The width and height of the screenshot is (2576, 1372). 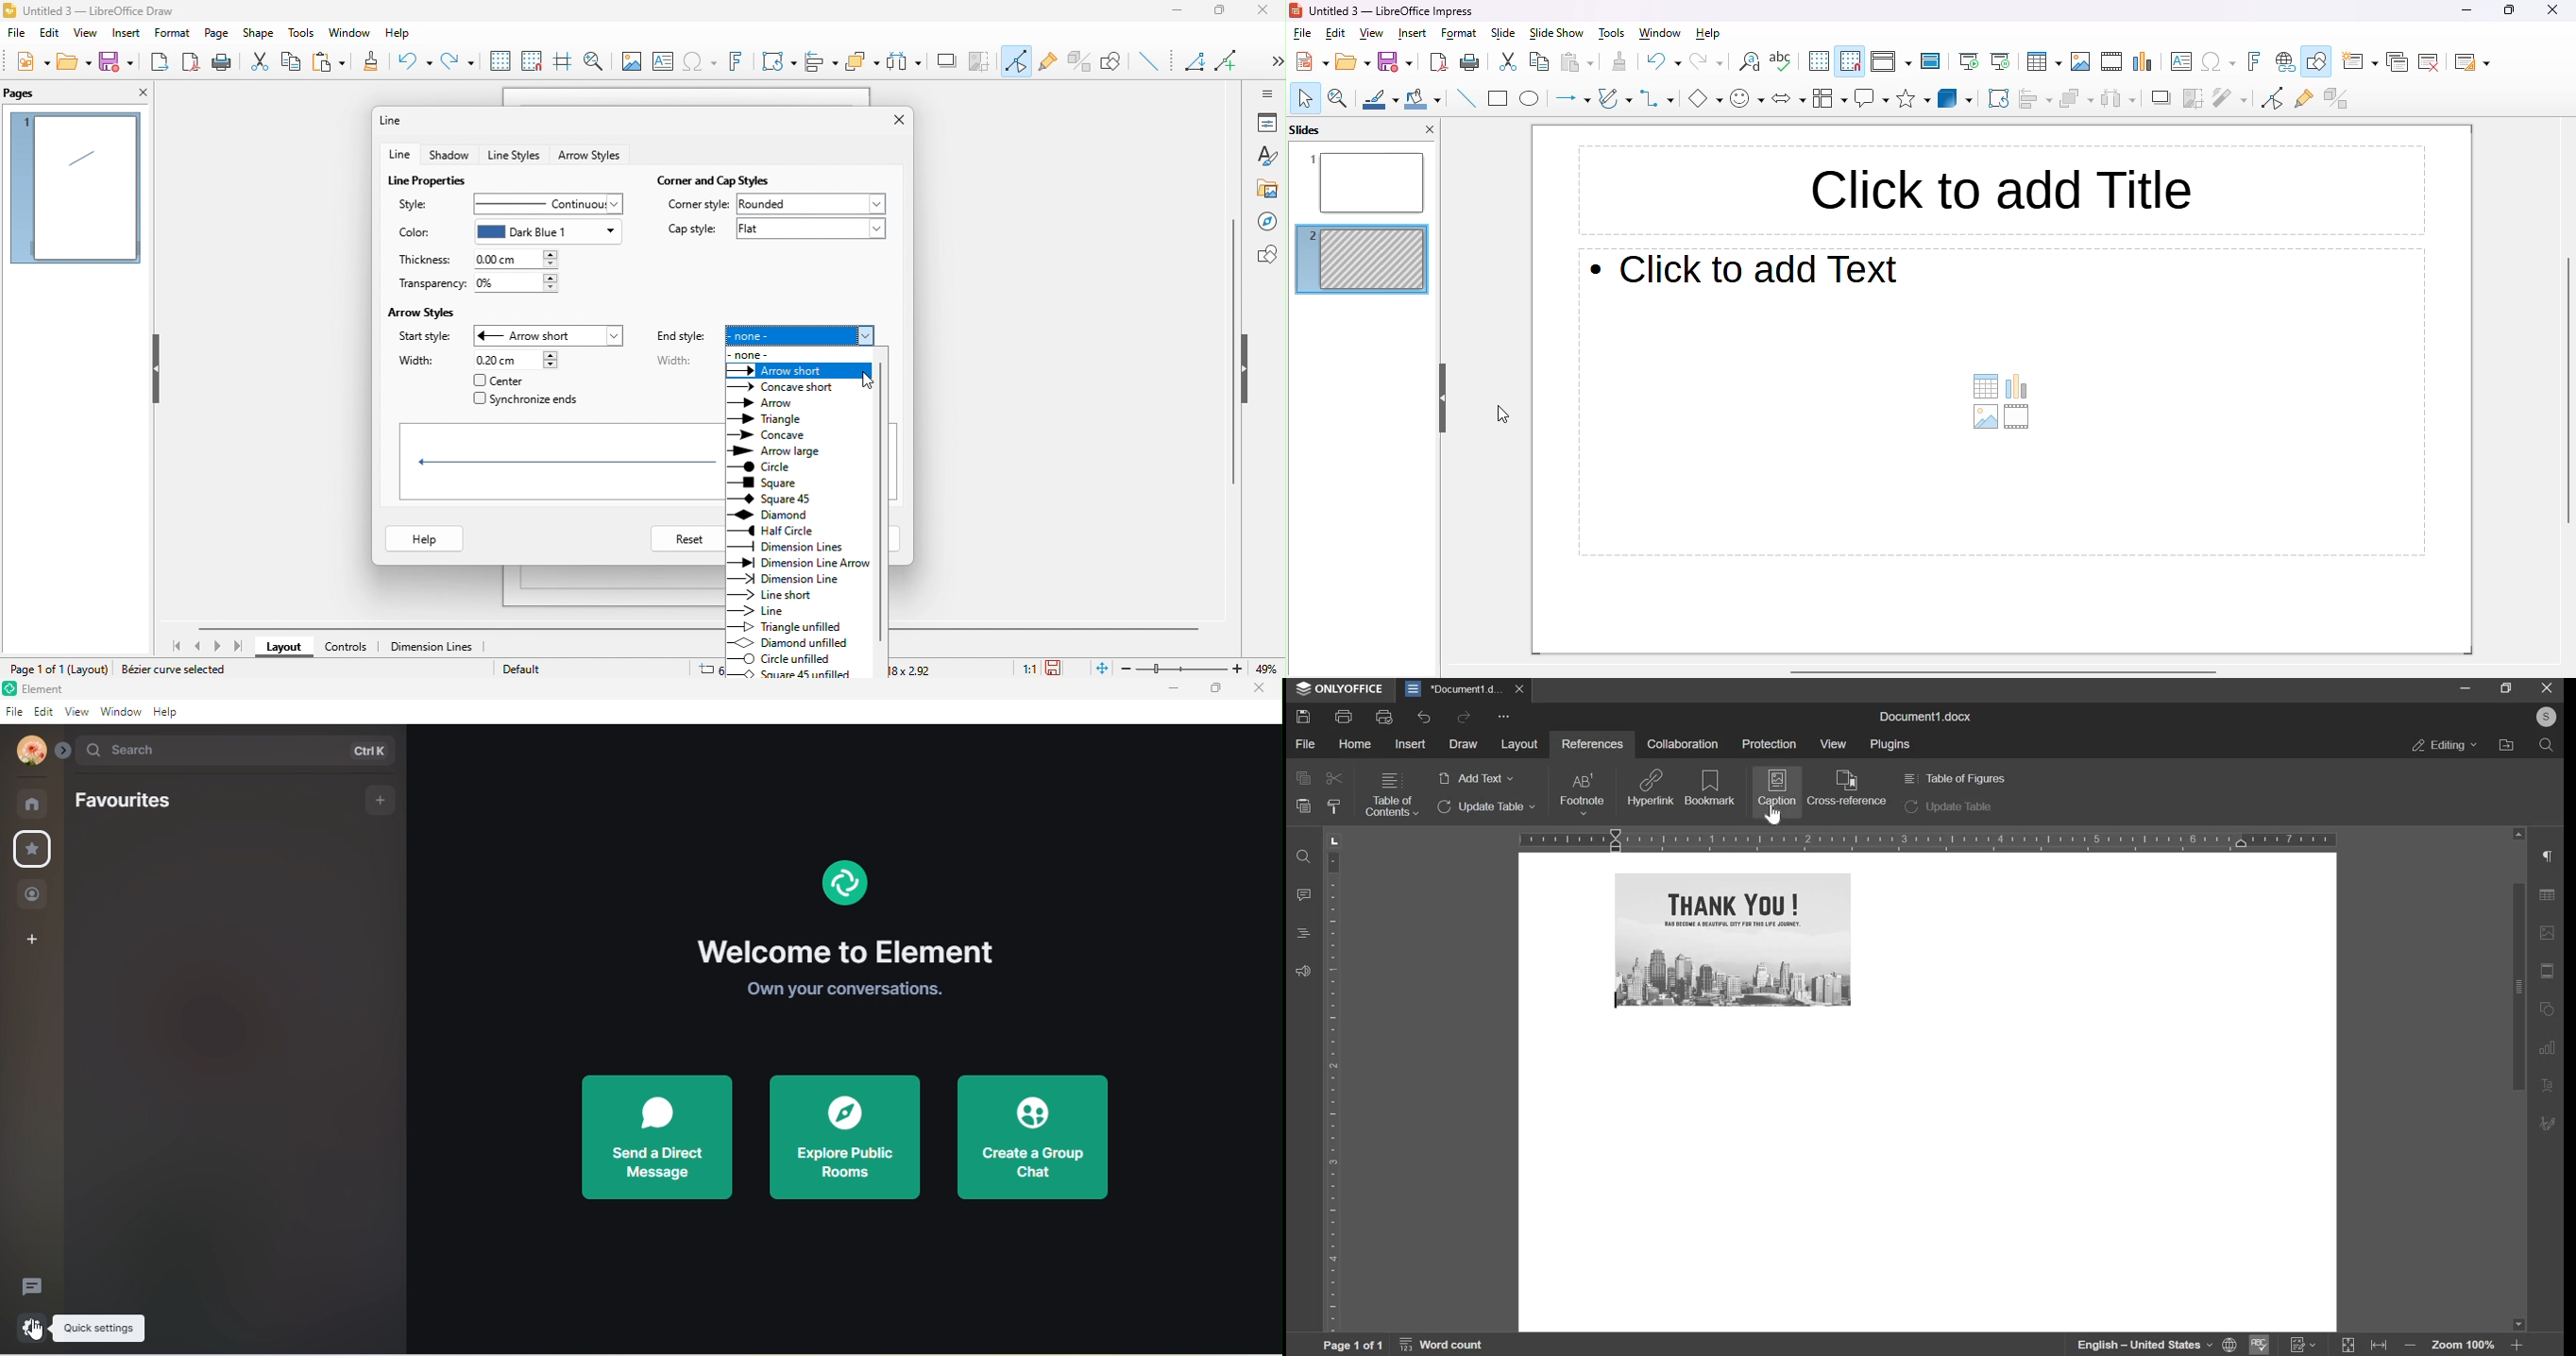 I want to click on snap to grid, so click(x=531, y=61).